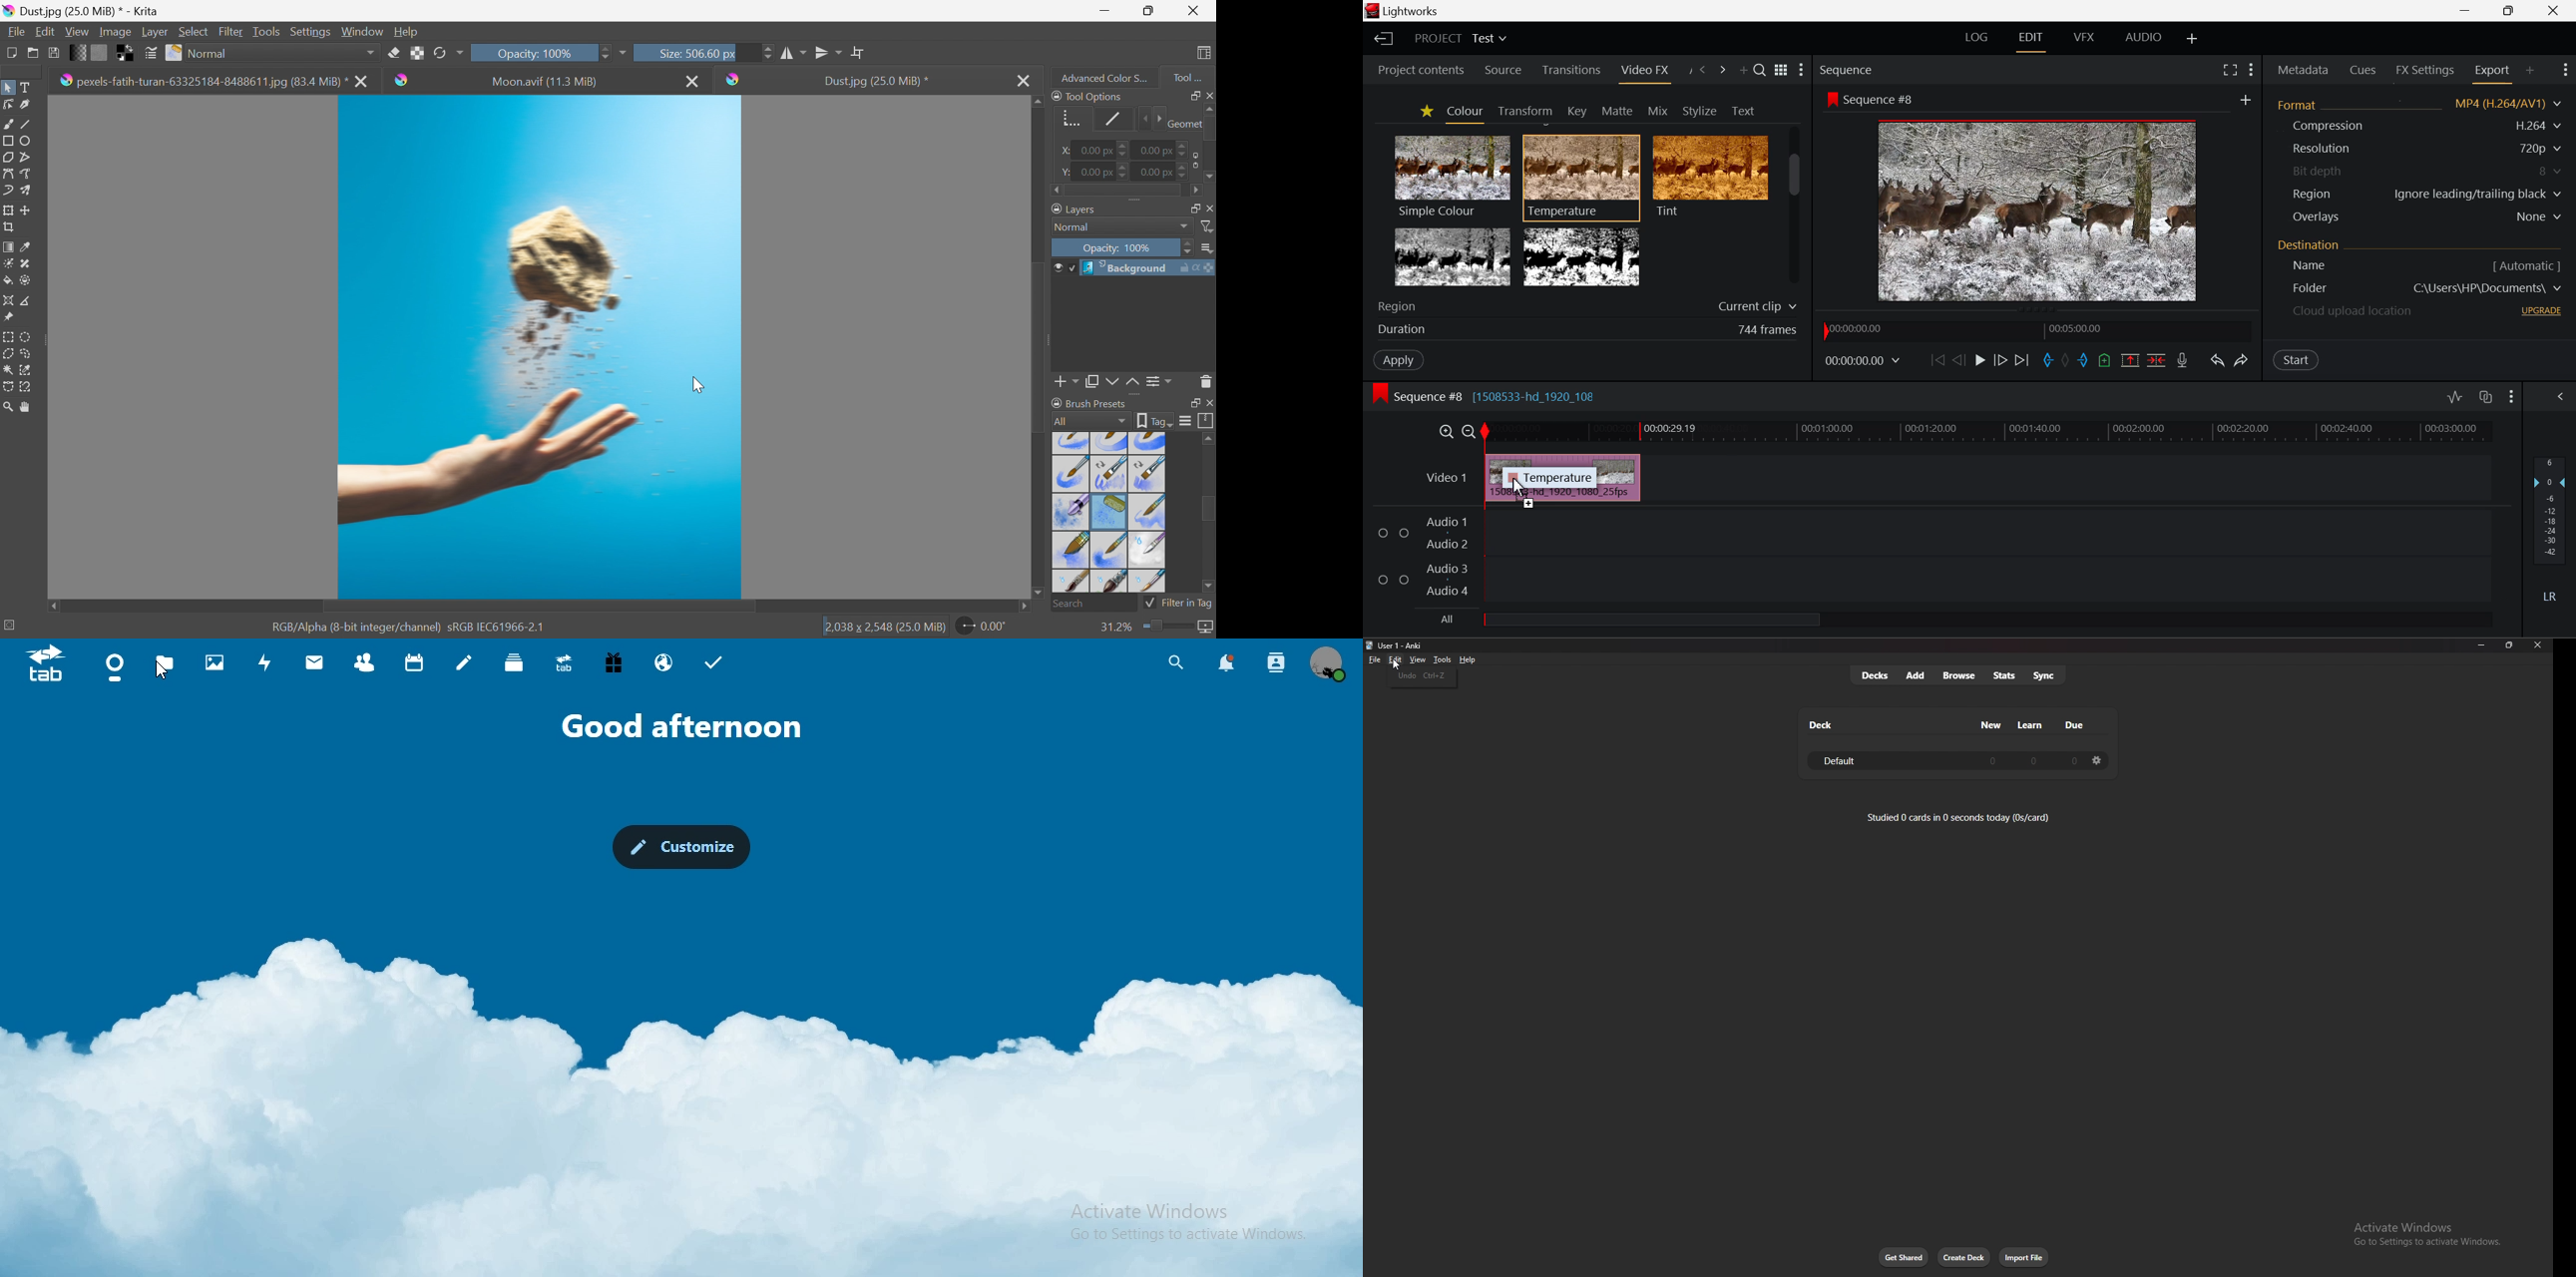 This screenshot has width=2576, height=1288. I want to click on Audio 3, so click(1445, 569).